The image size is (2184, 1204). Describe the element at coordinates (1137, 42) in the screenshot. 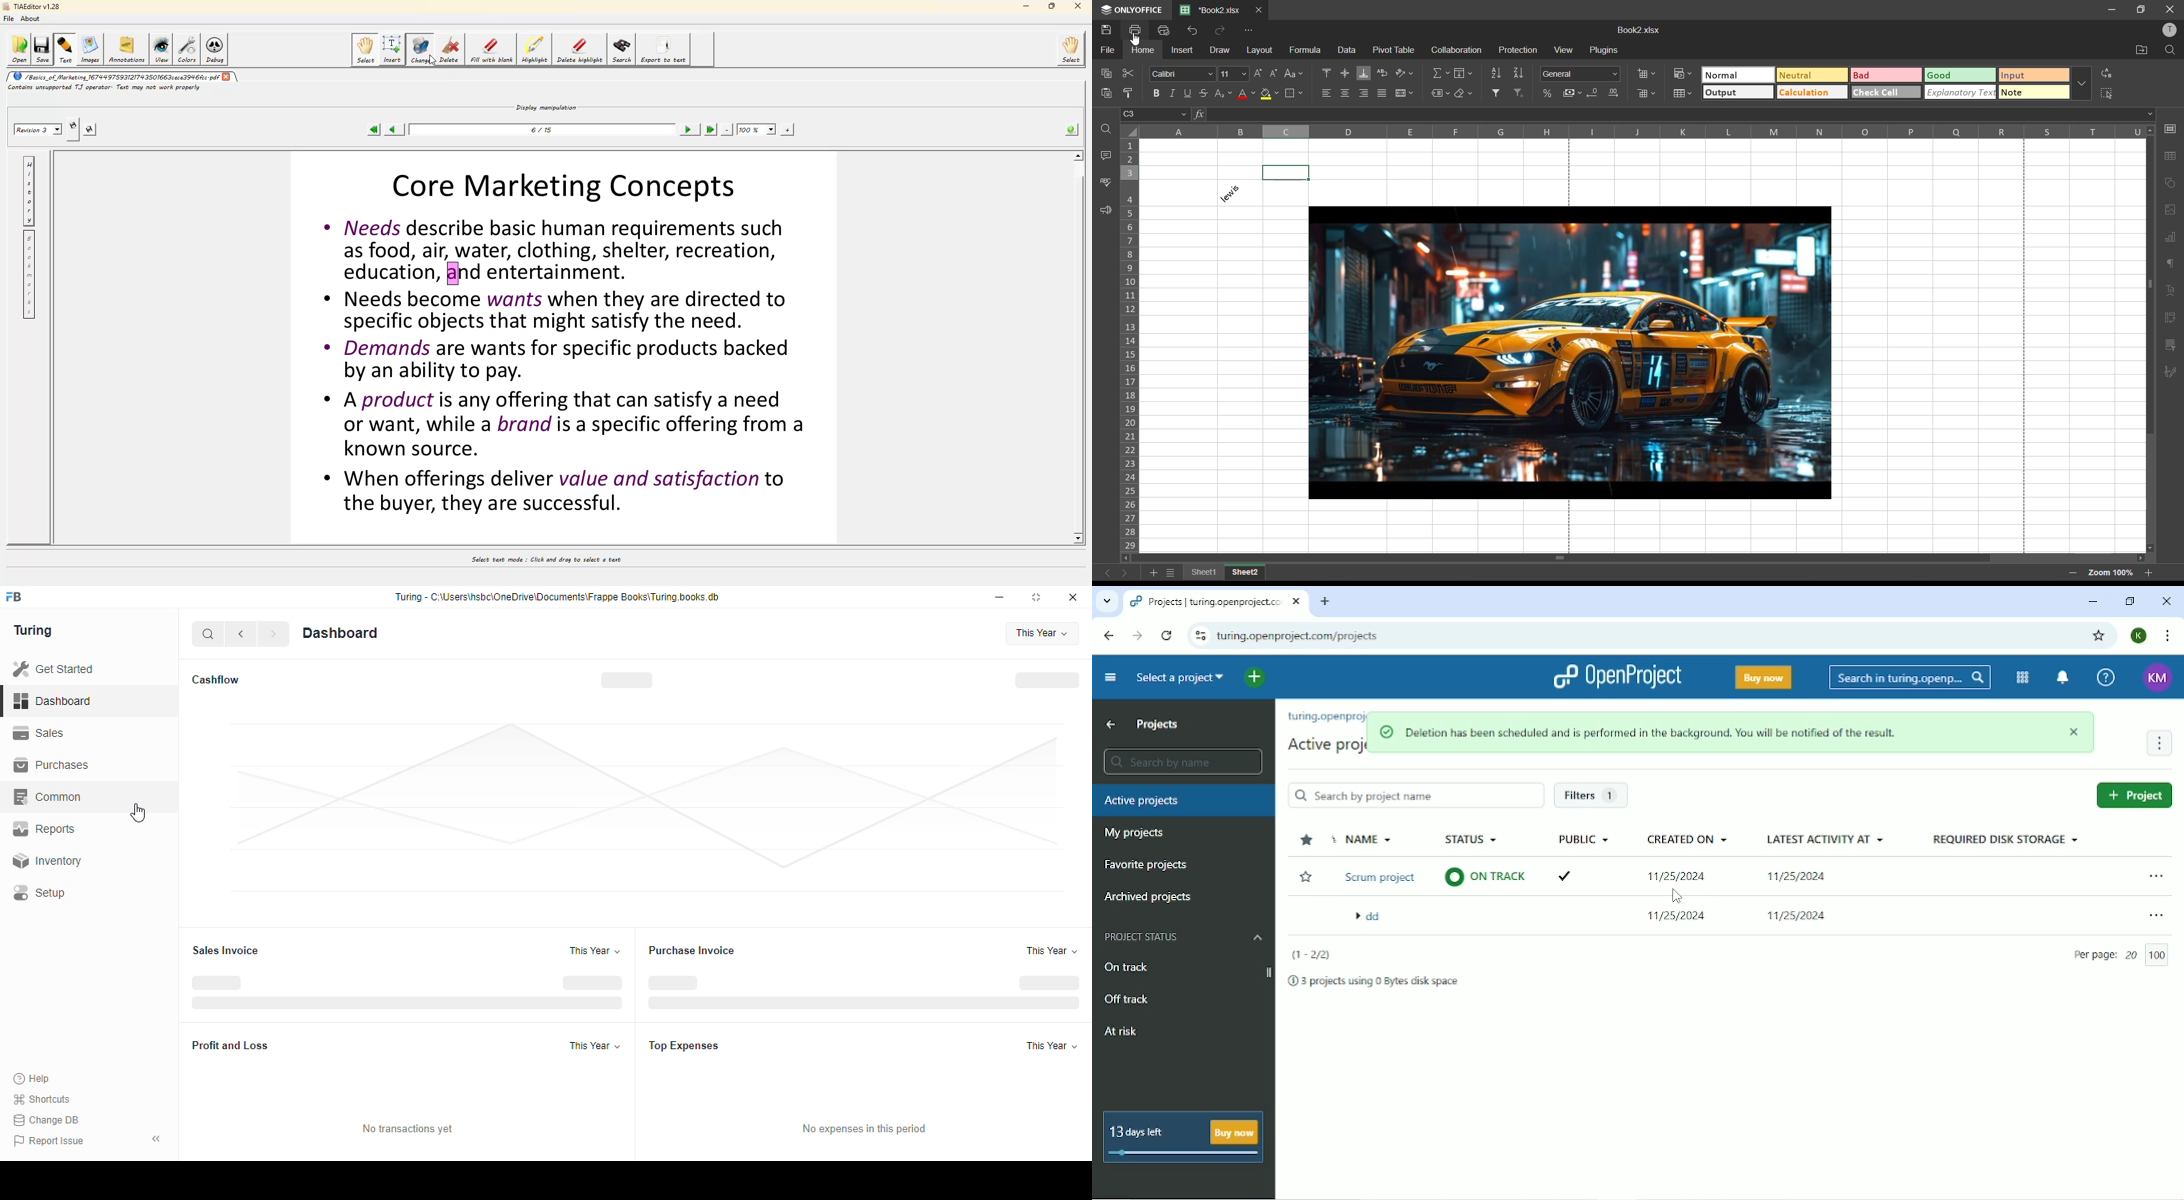

I see `cursor` at that location.